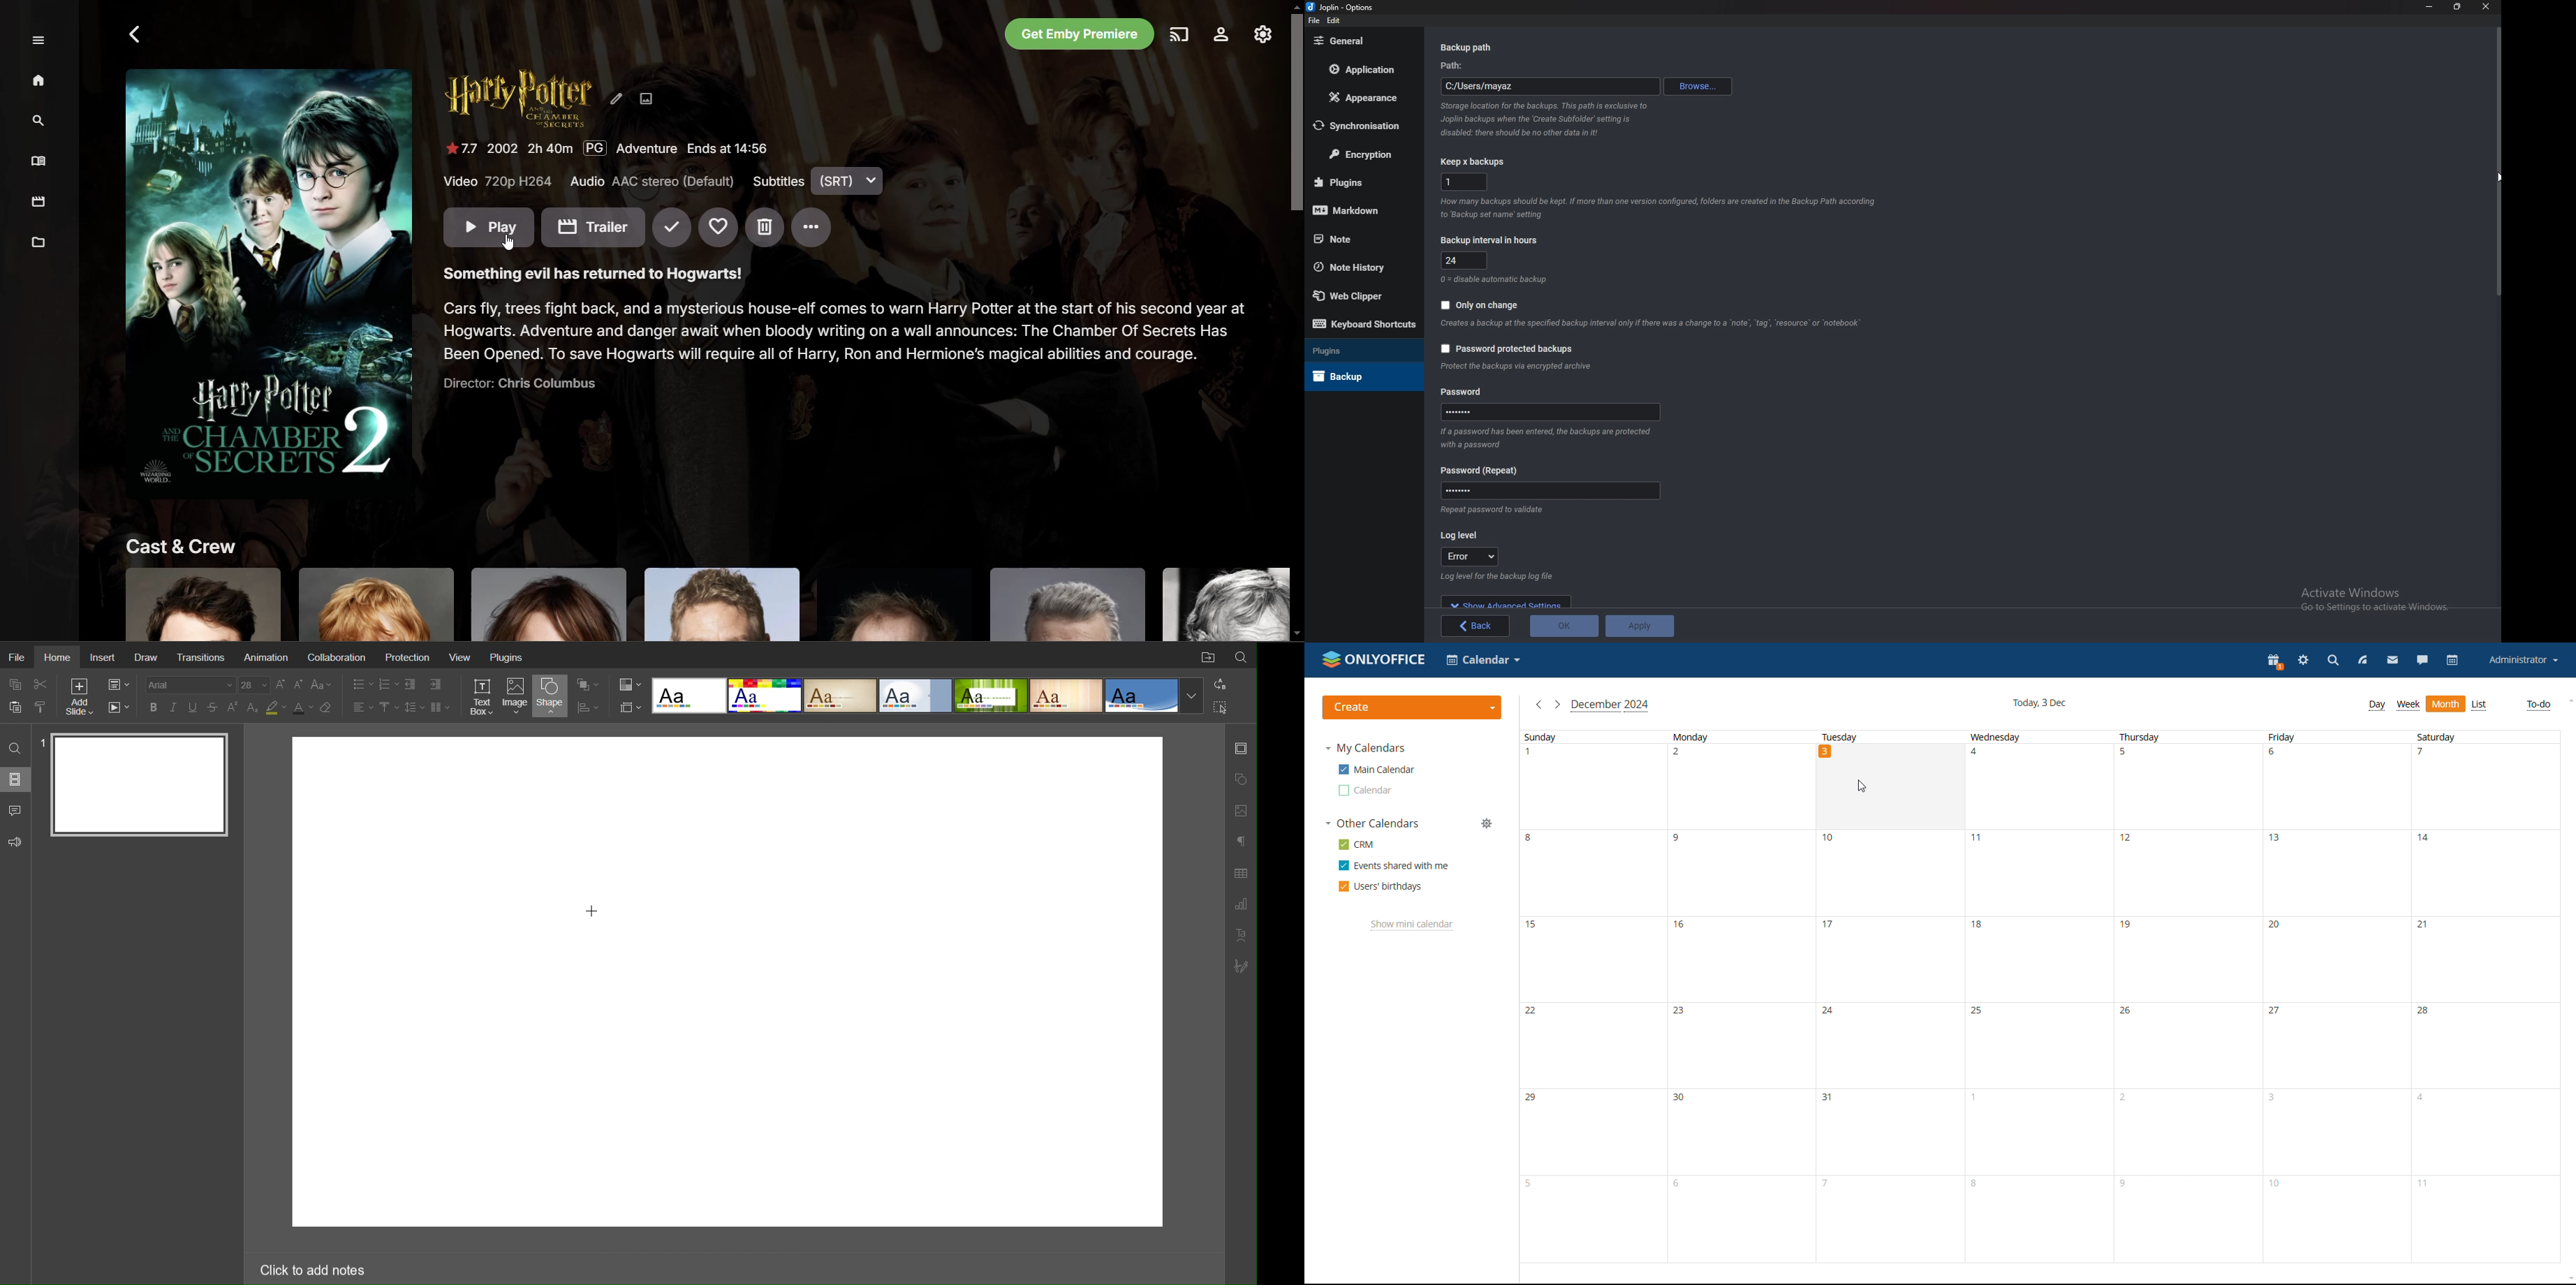 This screenshot has width=2576, height=1288. What do you see at coordinates (1240, 780) in the screenshot?
I see `Shape Settings` at bounding box center [1240, 780].